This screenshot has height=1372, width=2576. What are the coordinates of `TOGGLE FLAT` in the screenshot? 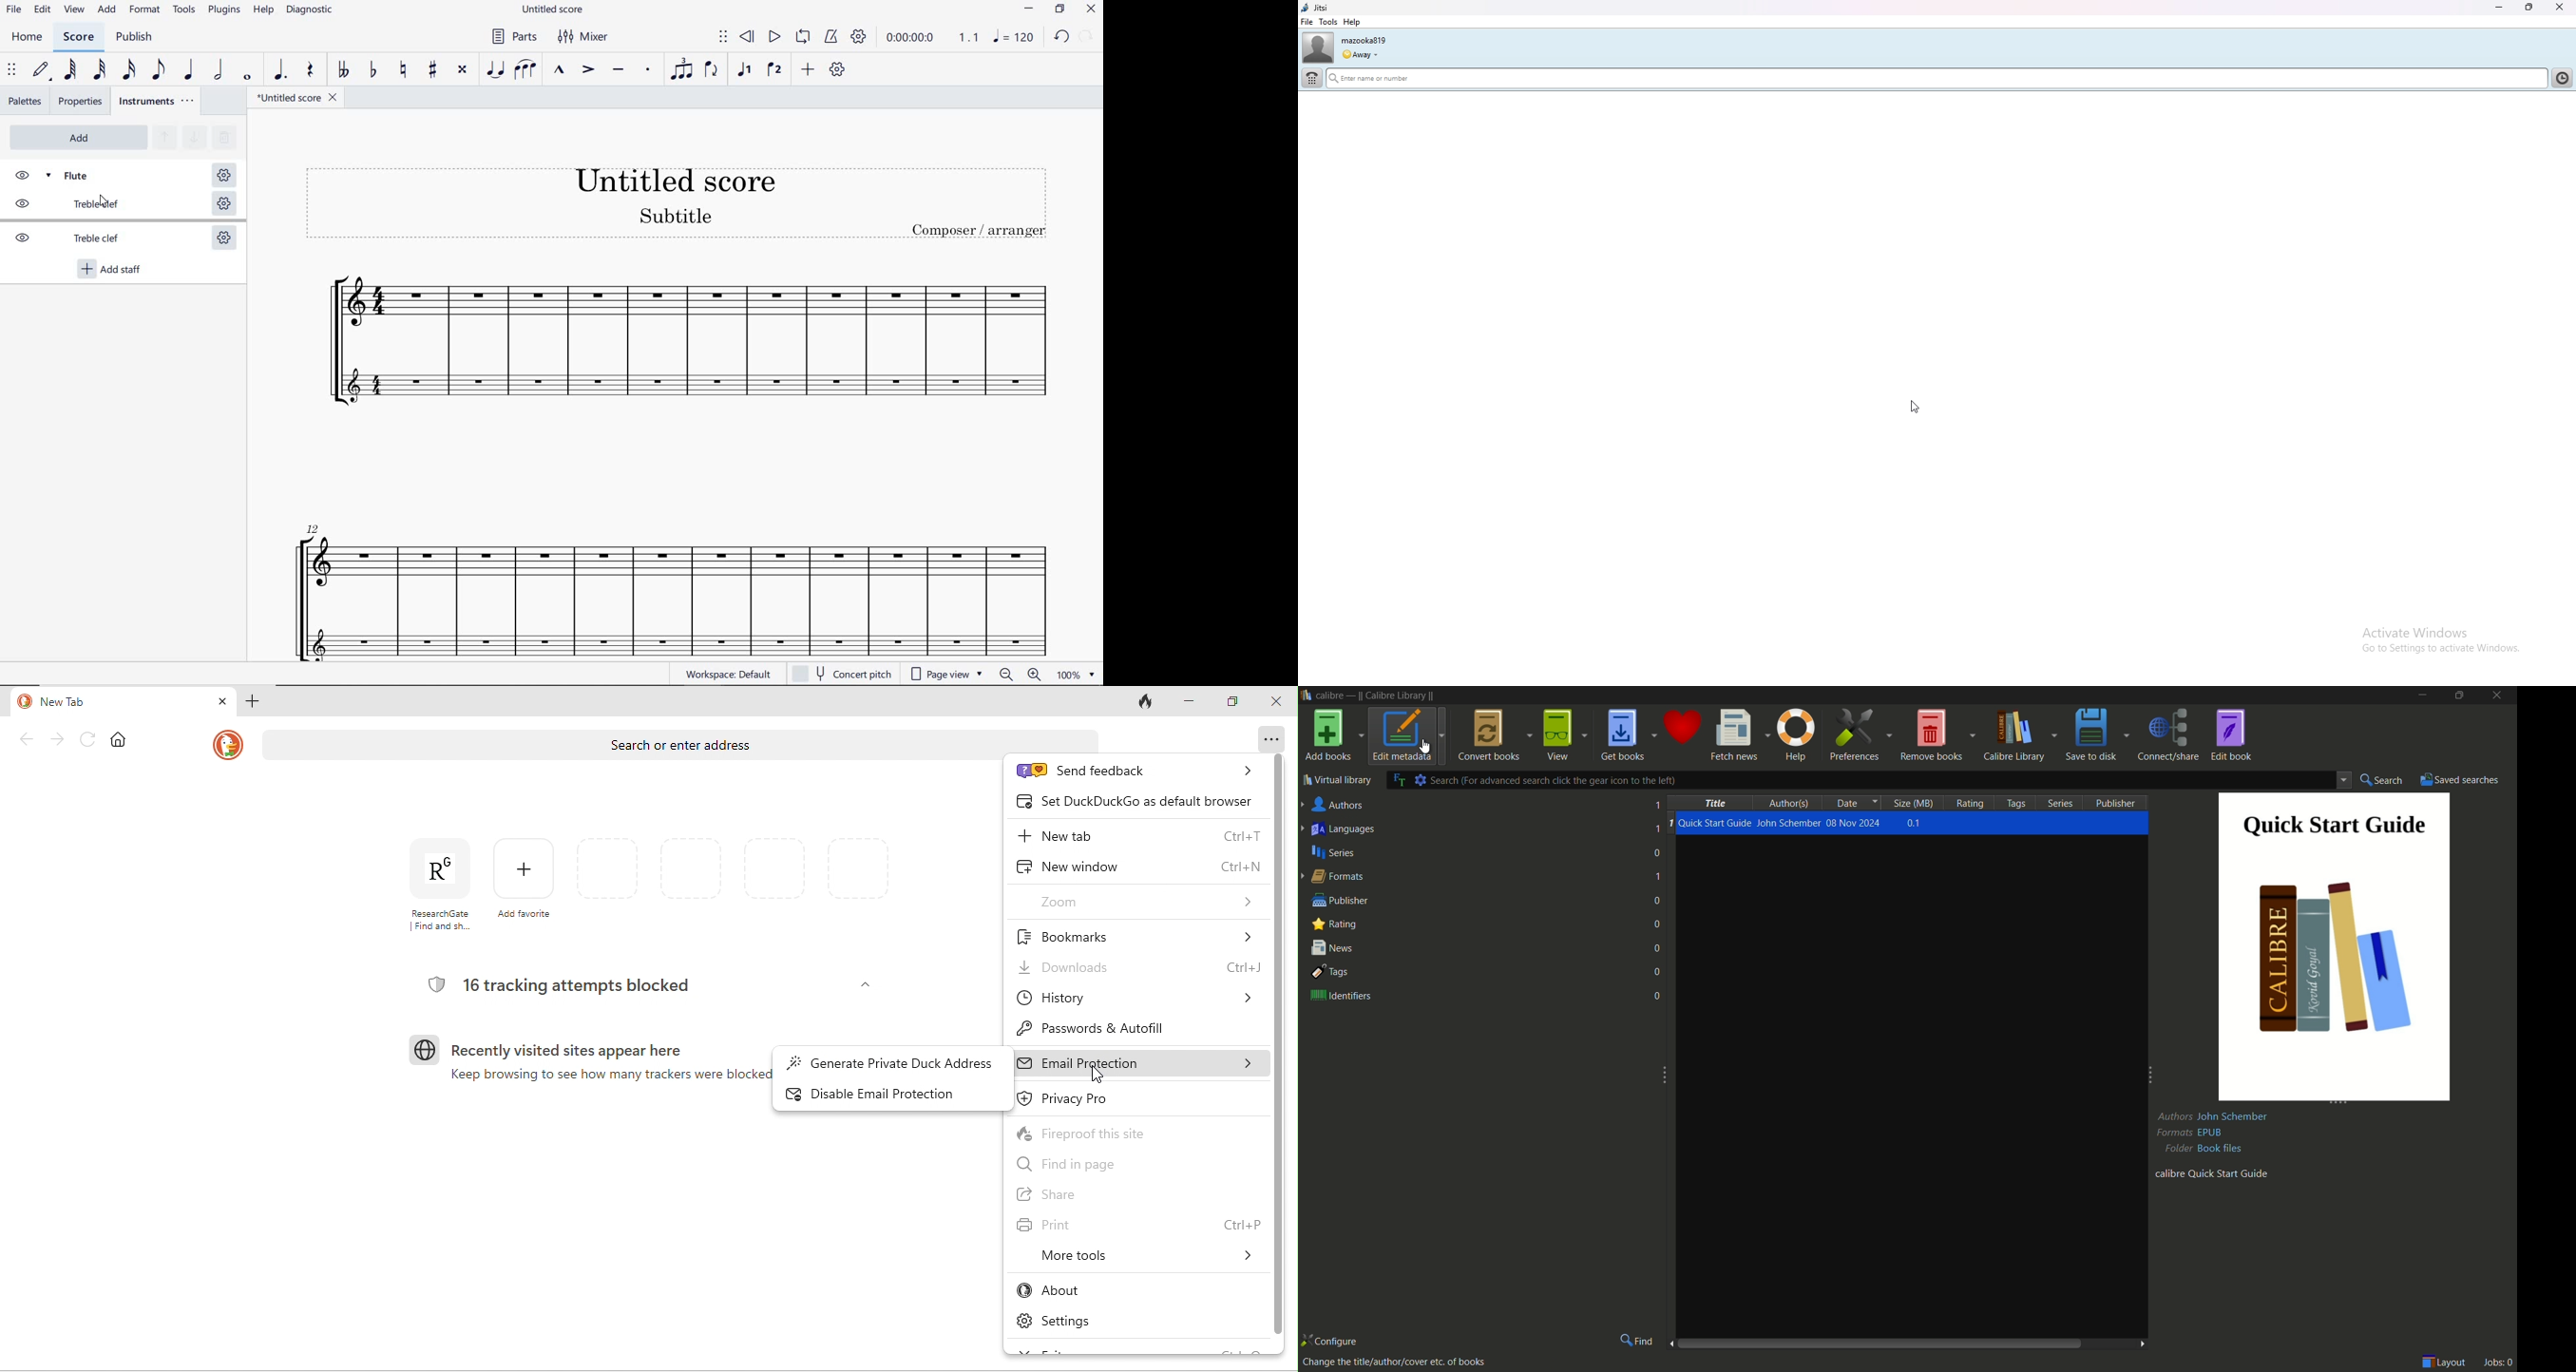 It's located at (374, 70).